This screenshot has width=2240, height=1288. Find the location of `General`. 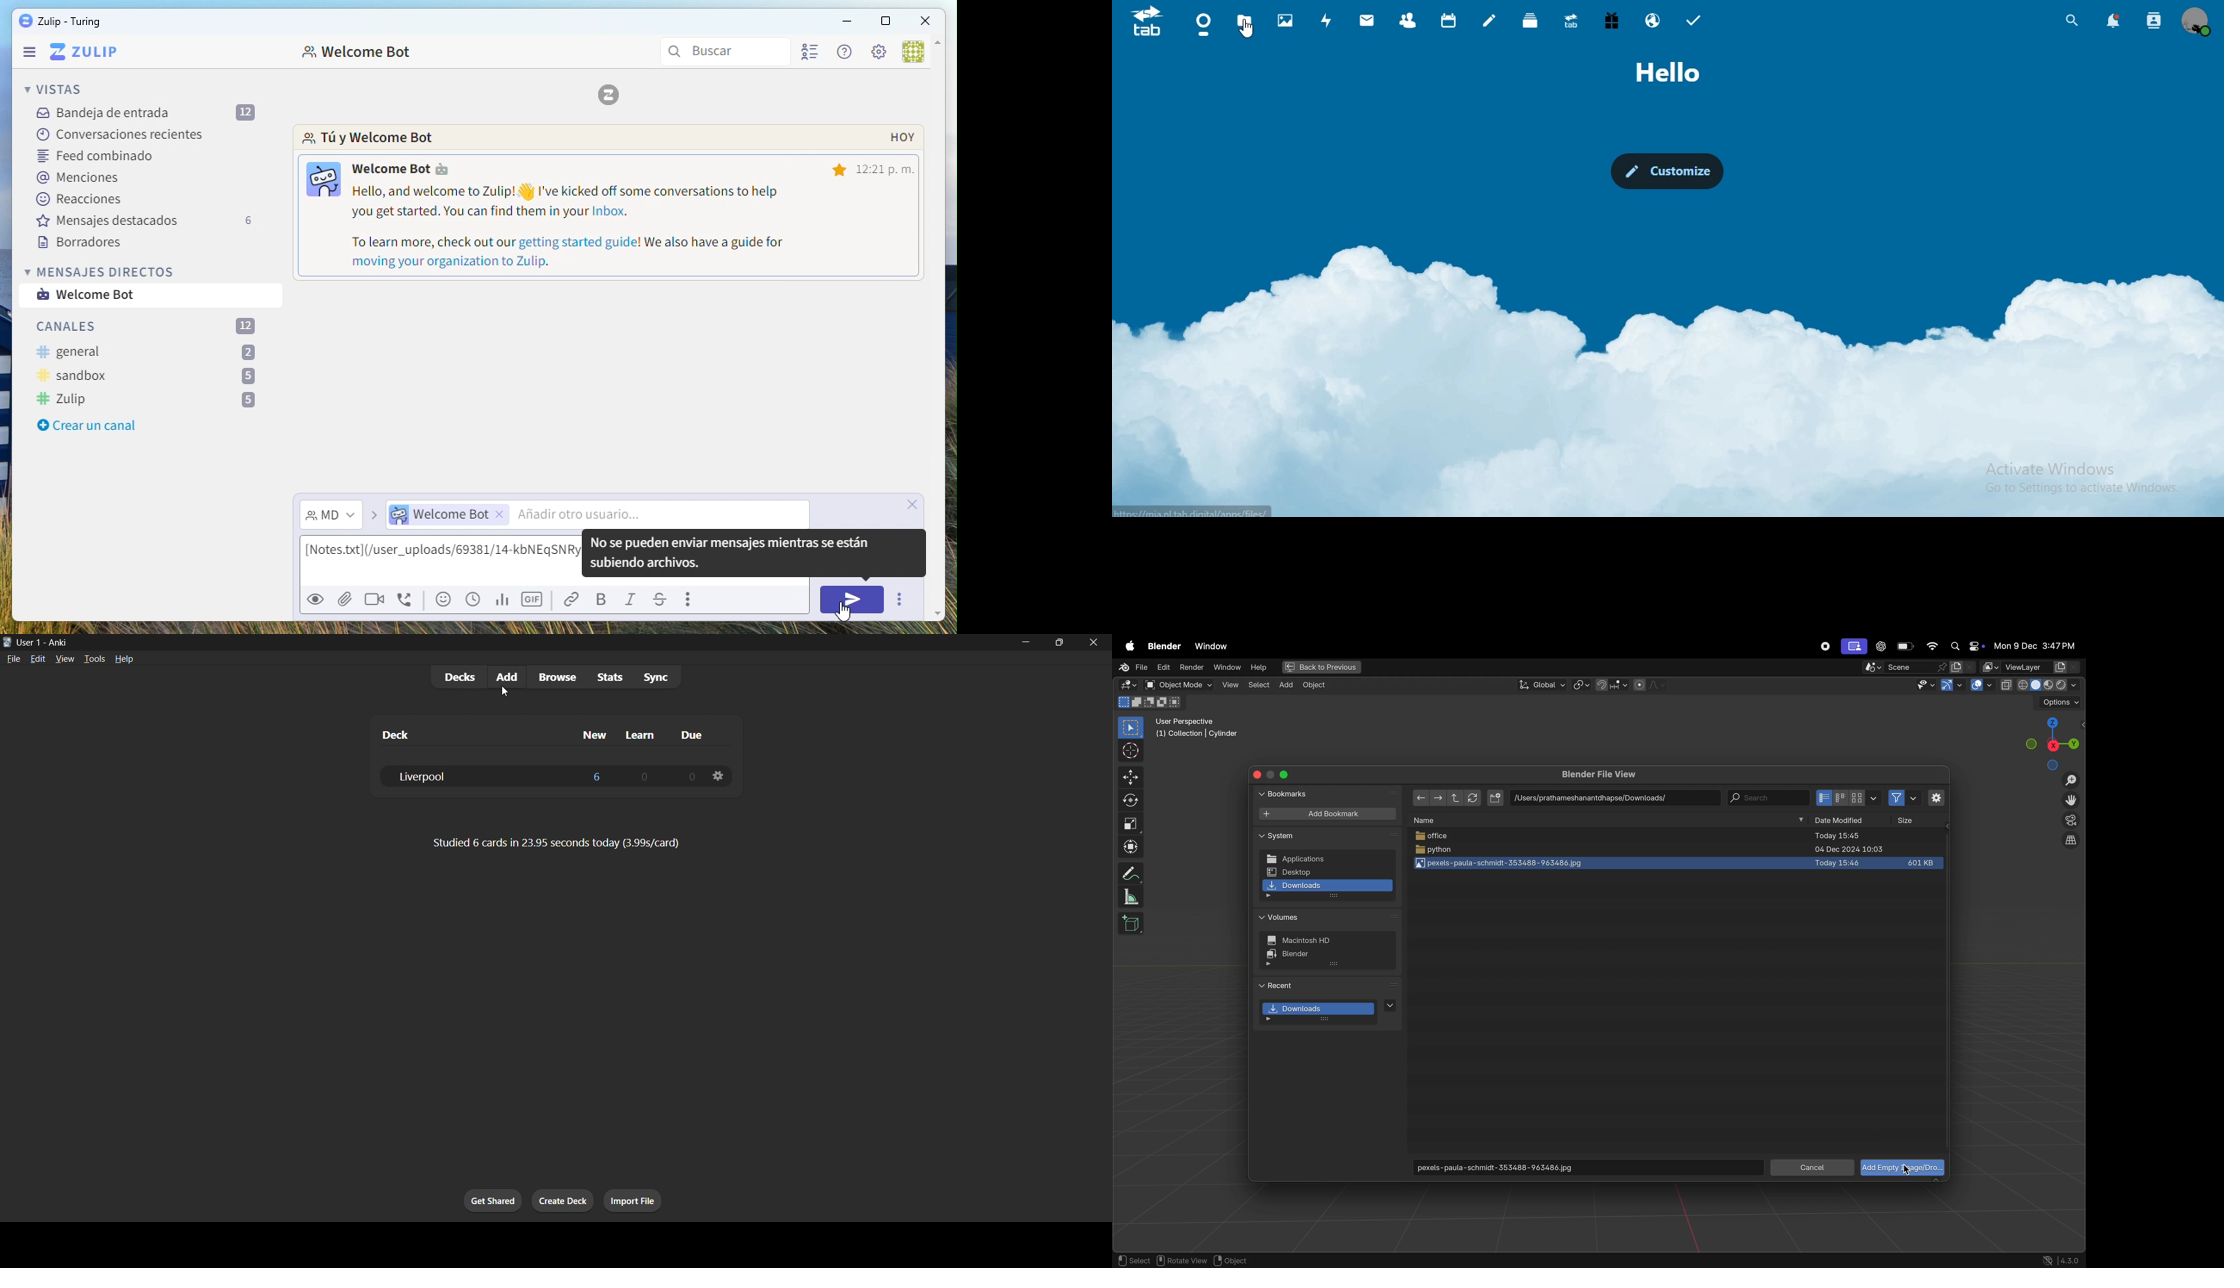

General is located at coordinates (146, 353).